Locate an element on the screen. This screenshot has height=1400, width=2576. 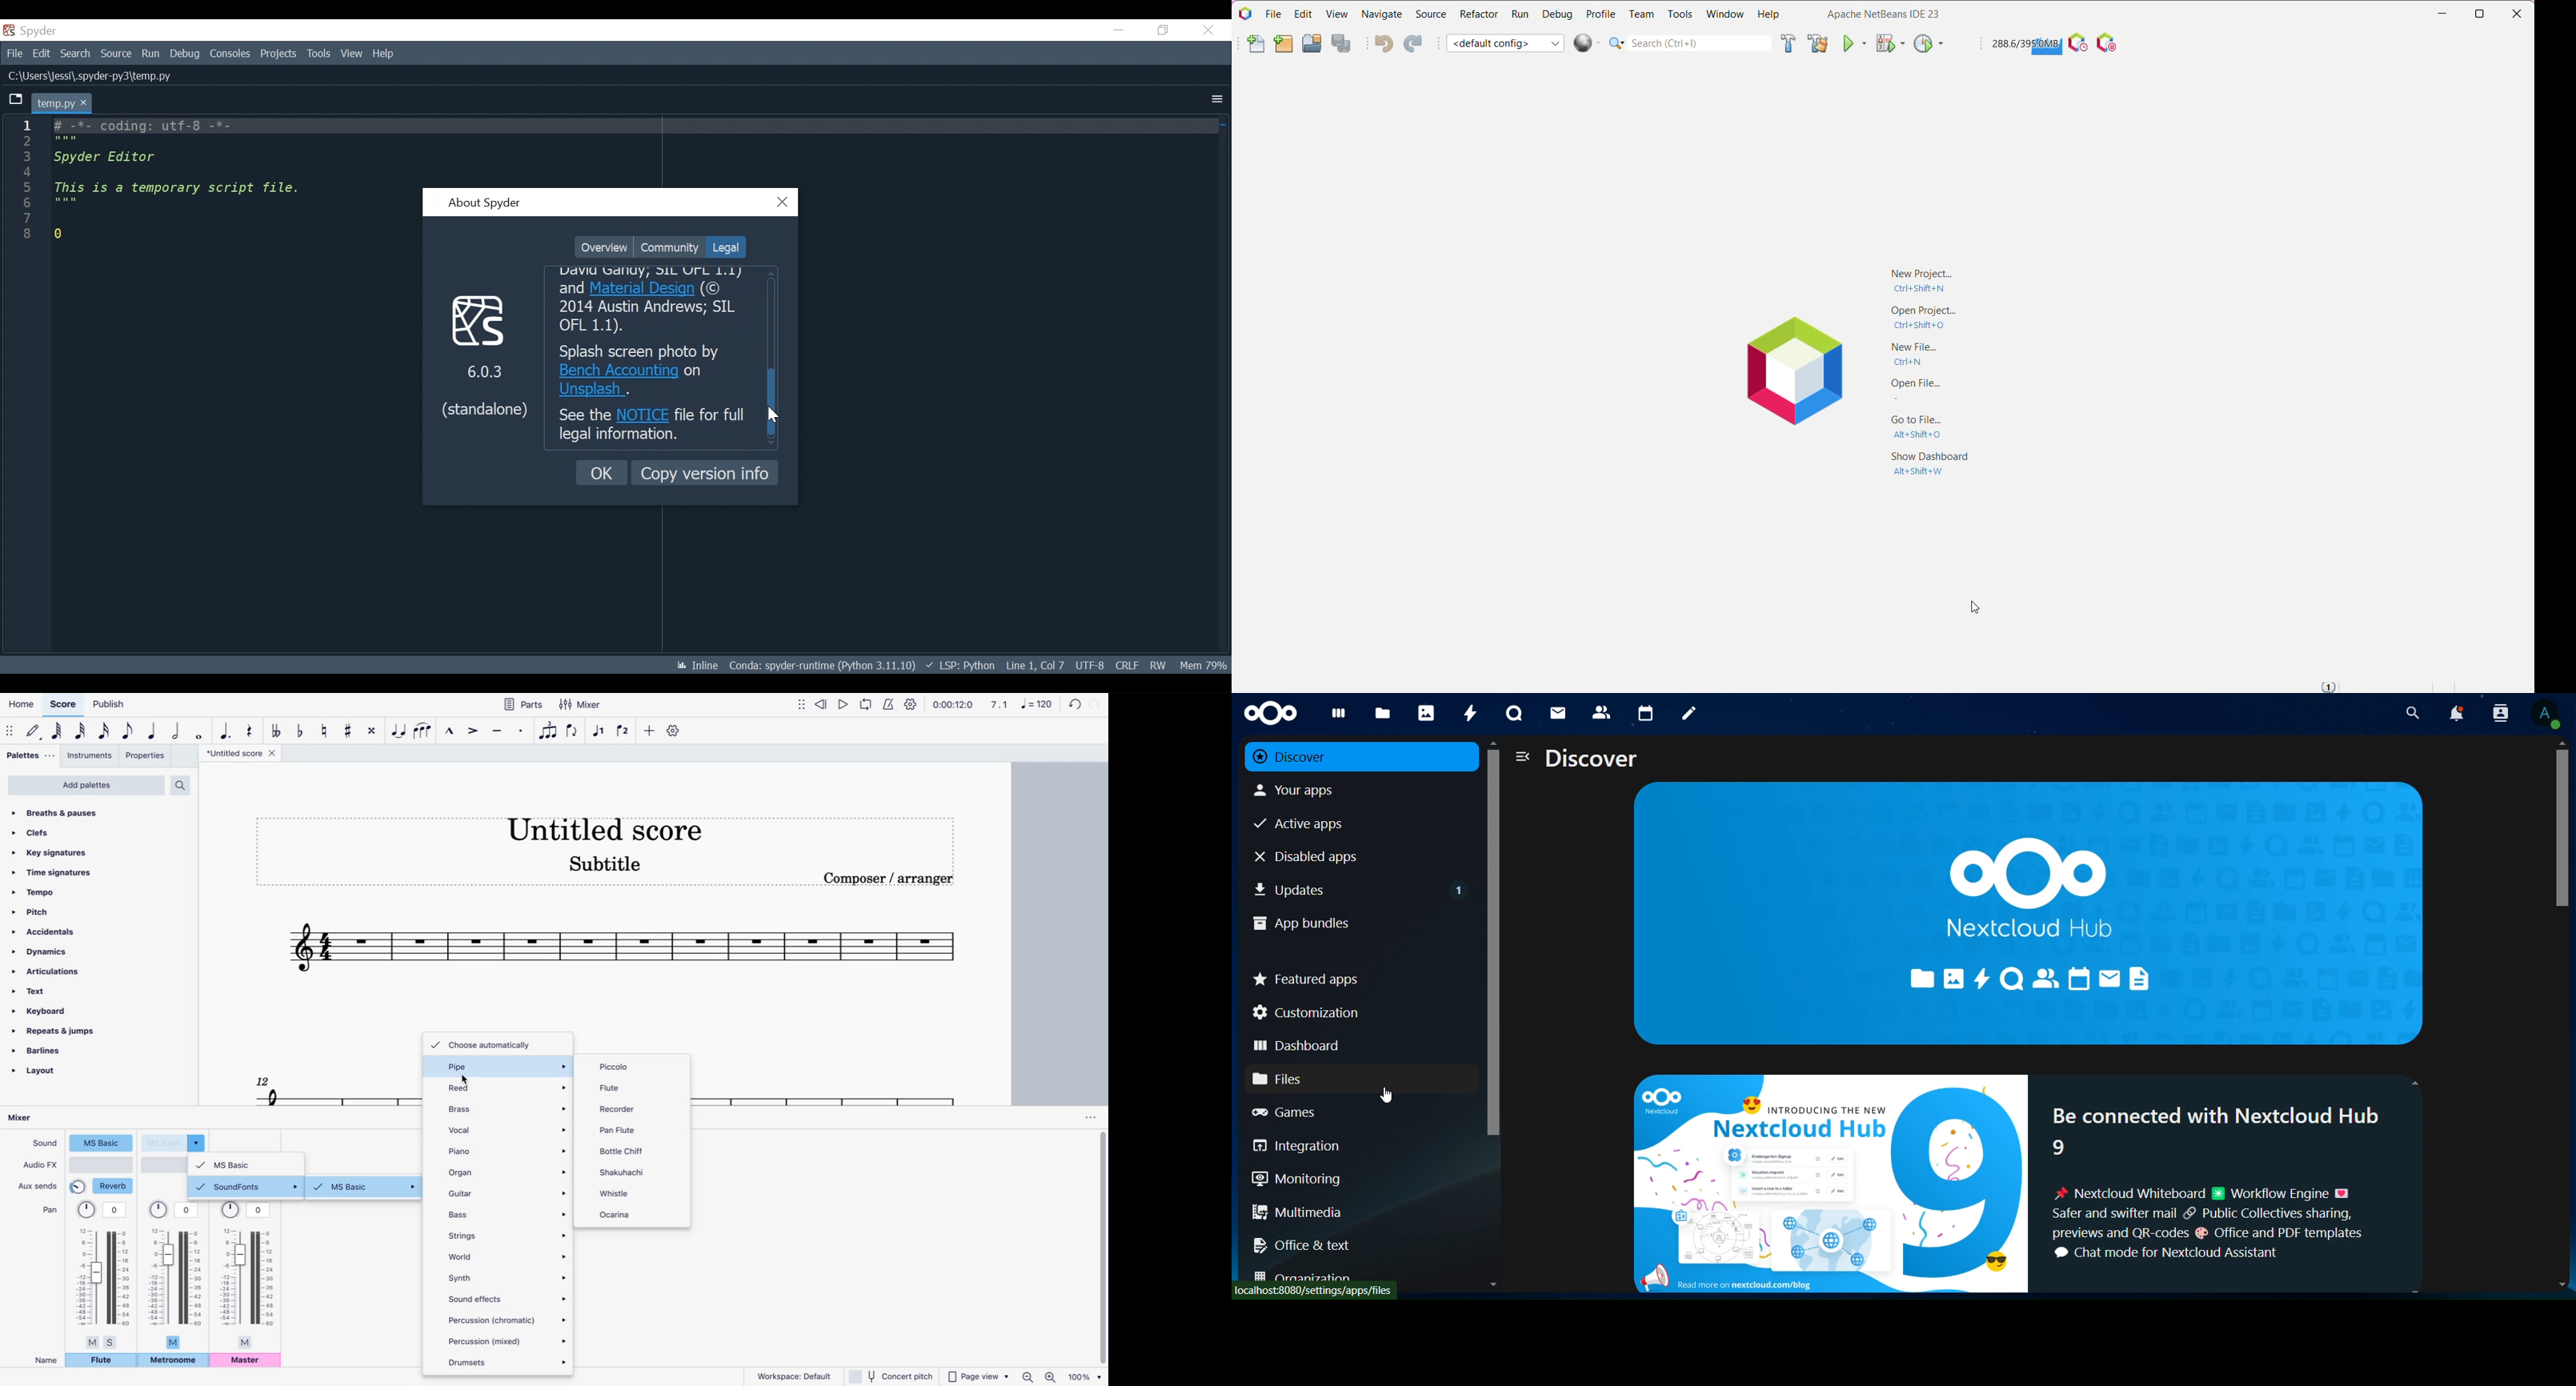
drumsets is located at coordinates (504, 1362).